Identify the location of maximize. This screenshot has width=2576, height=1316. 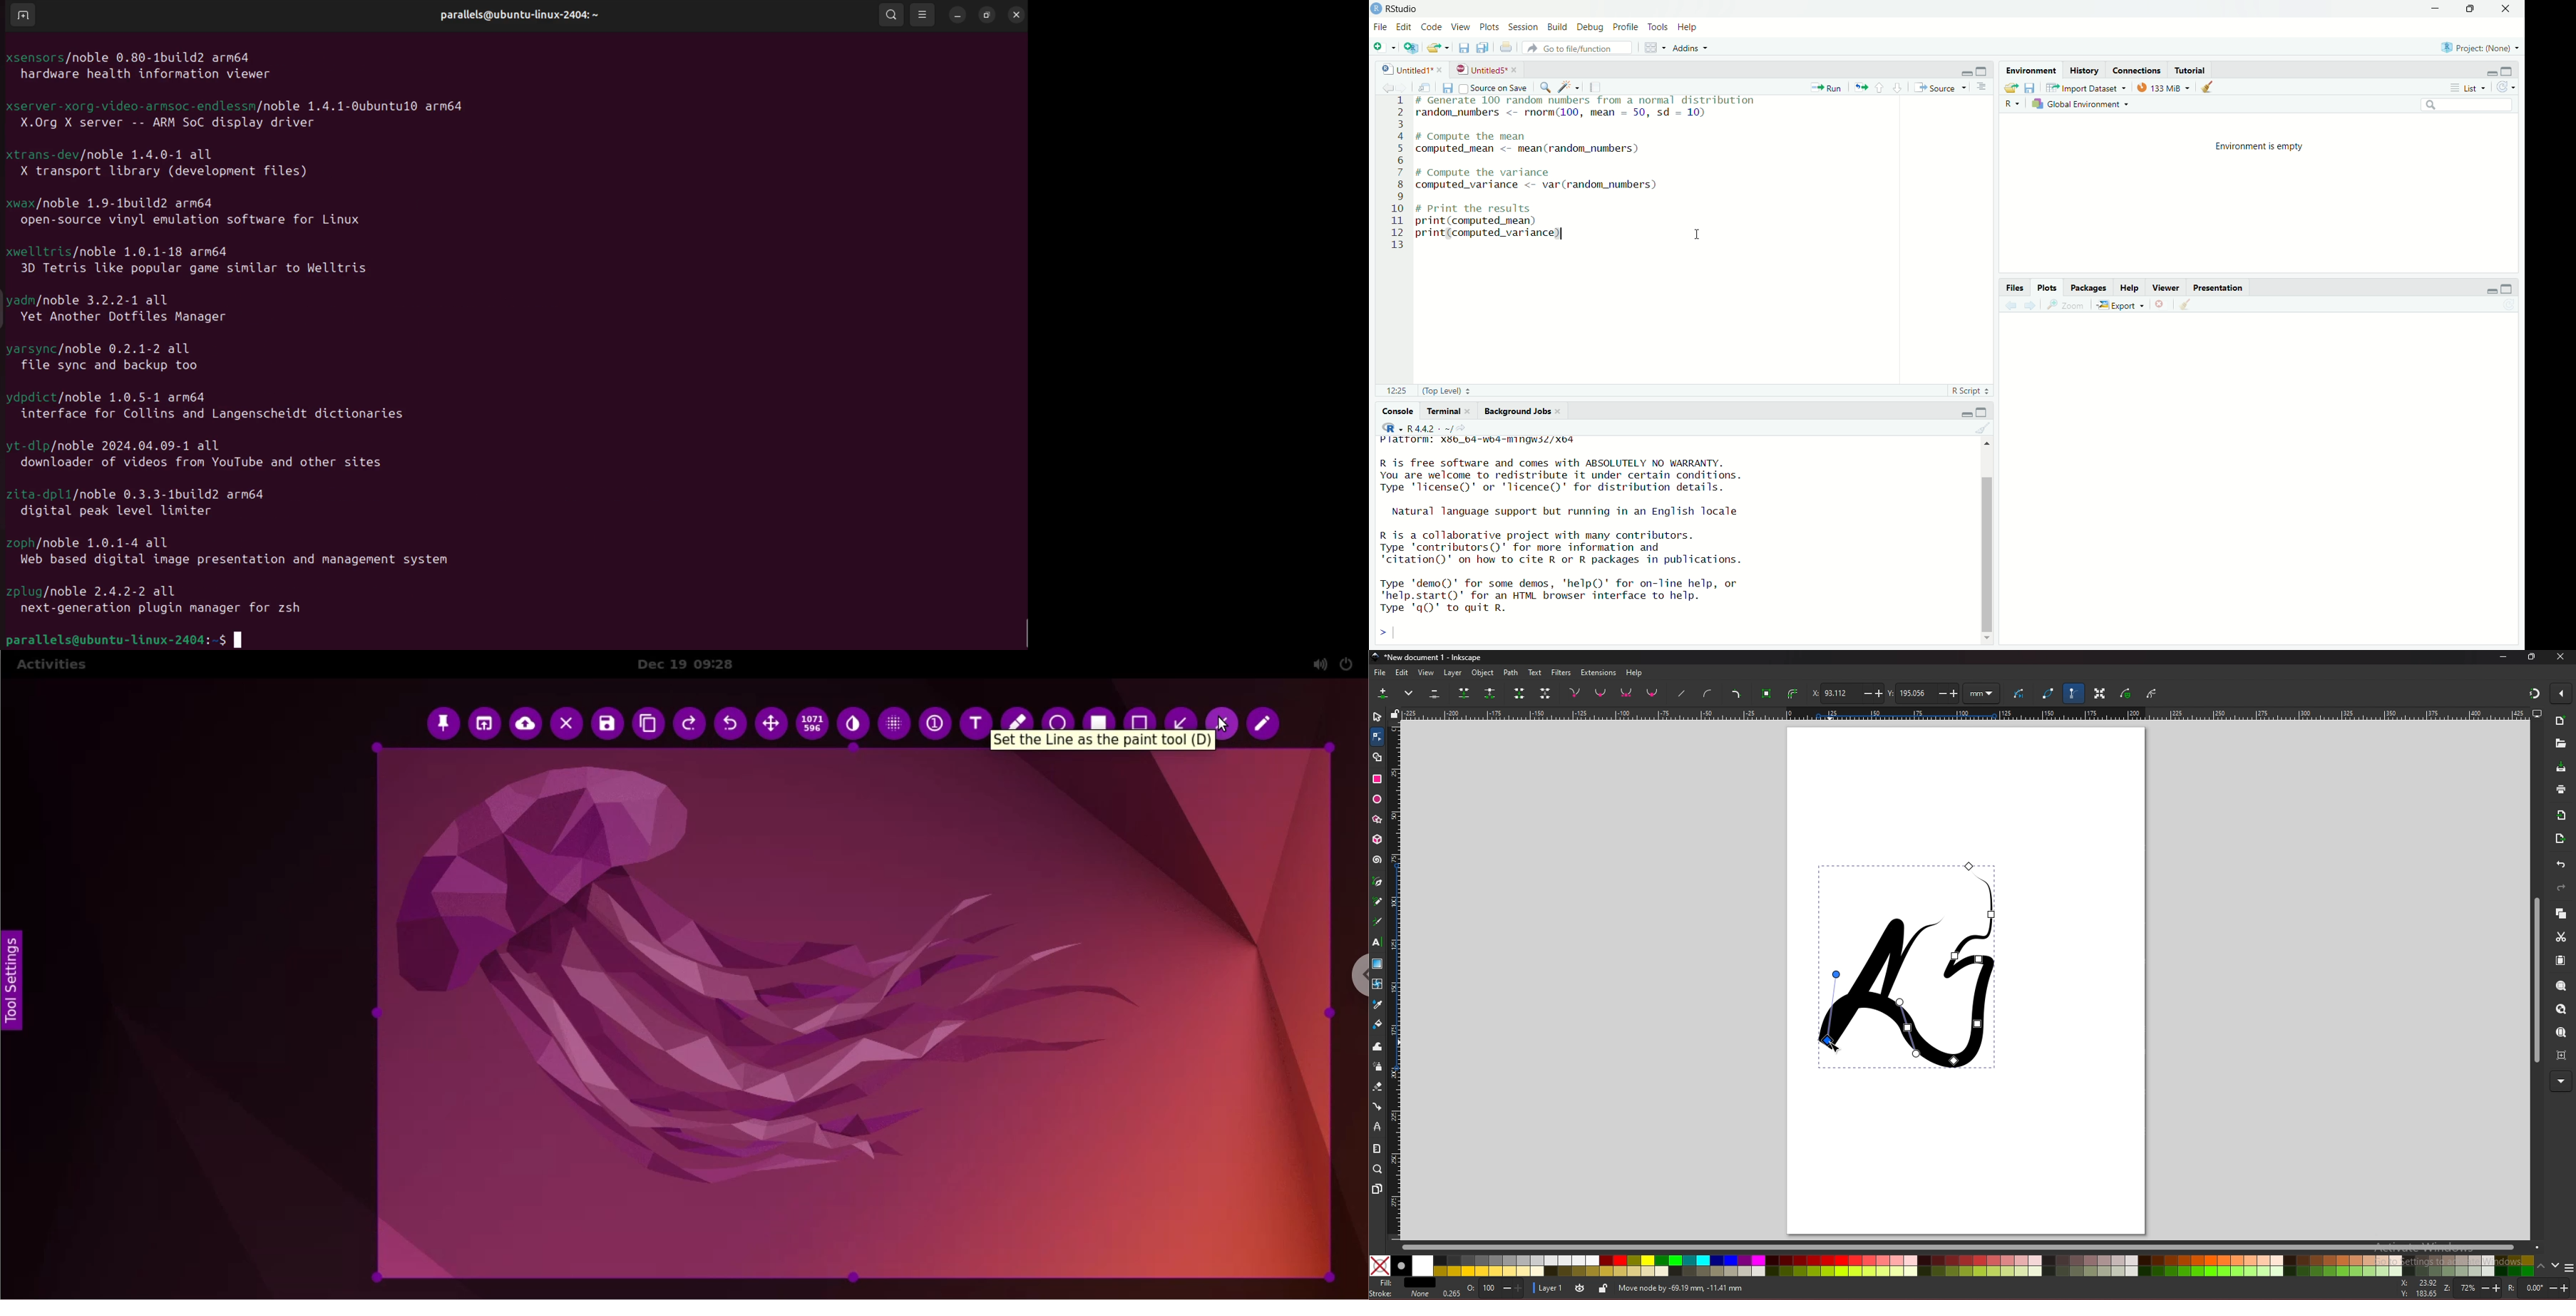
(2513, 71).